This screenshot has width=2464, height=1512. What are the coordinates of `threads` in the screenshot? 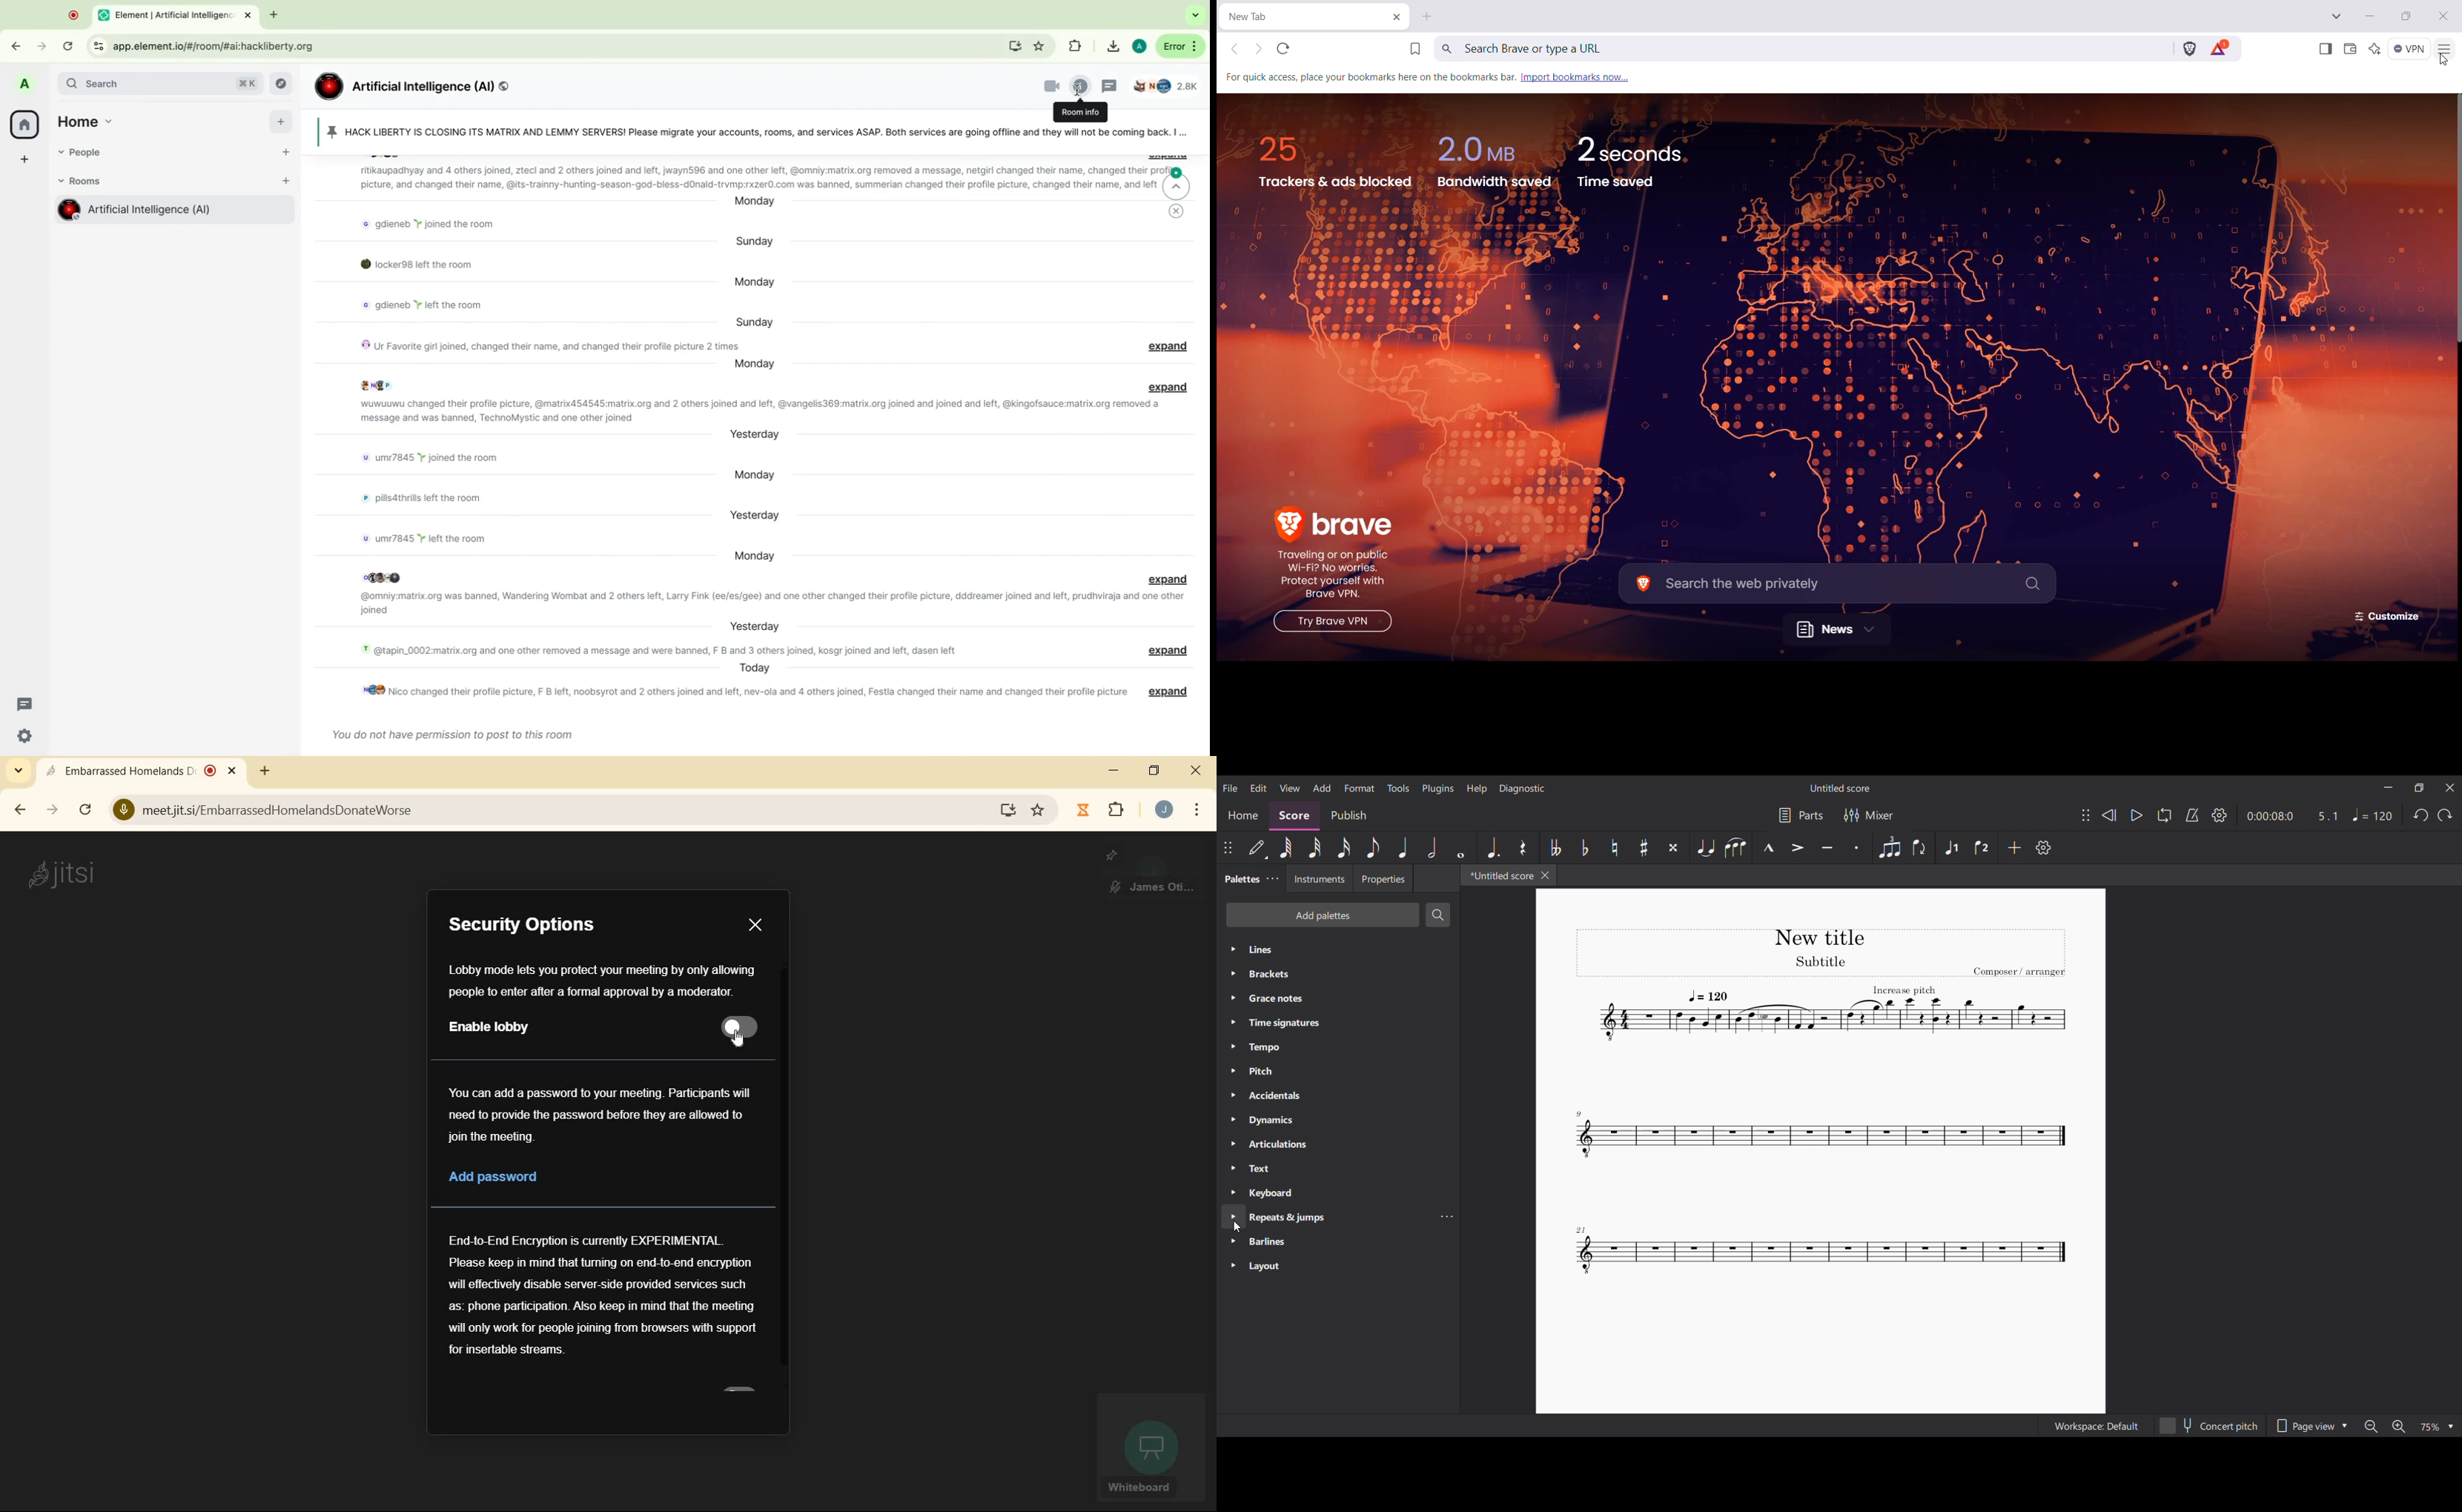 It's located at (1111, 86).